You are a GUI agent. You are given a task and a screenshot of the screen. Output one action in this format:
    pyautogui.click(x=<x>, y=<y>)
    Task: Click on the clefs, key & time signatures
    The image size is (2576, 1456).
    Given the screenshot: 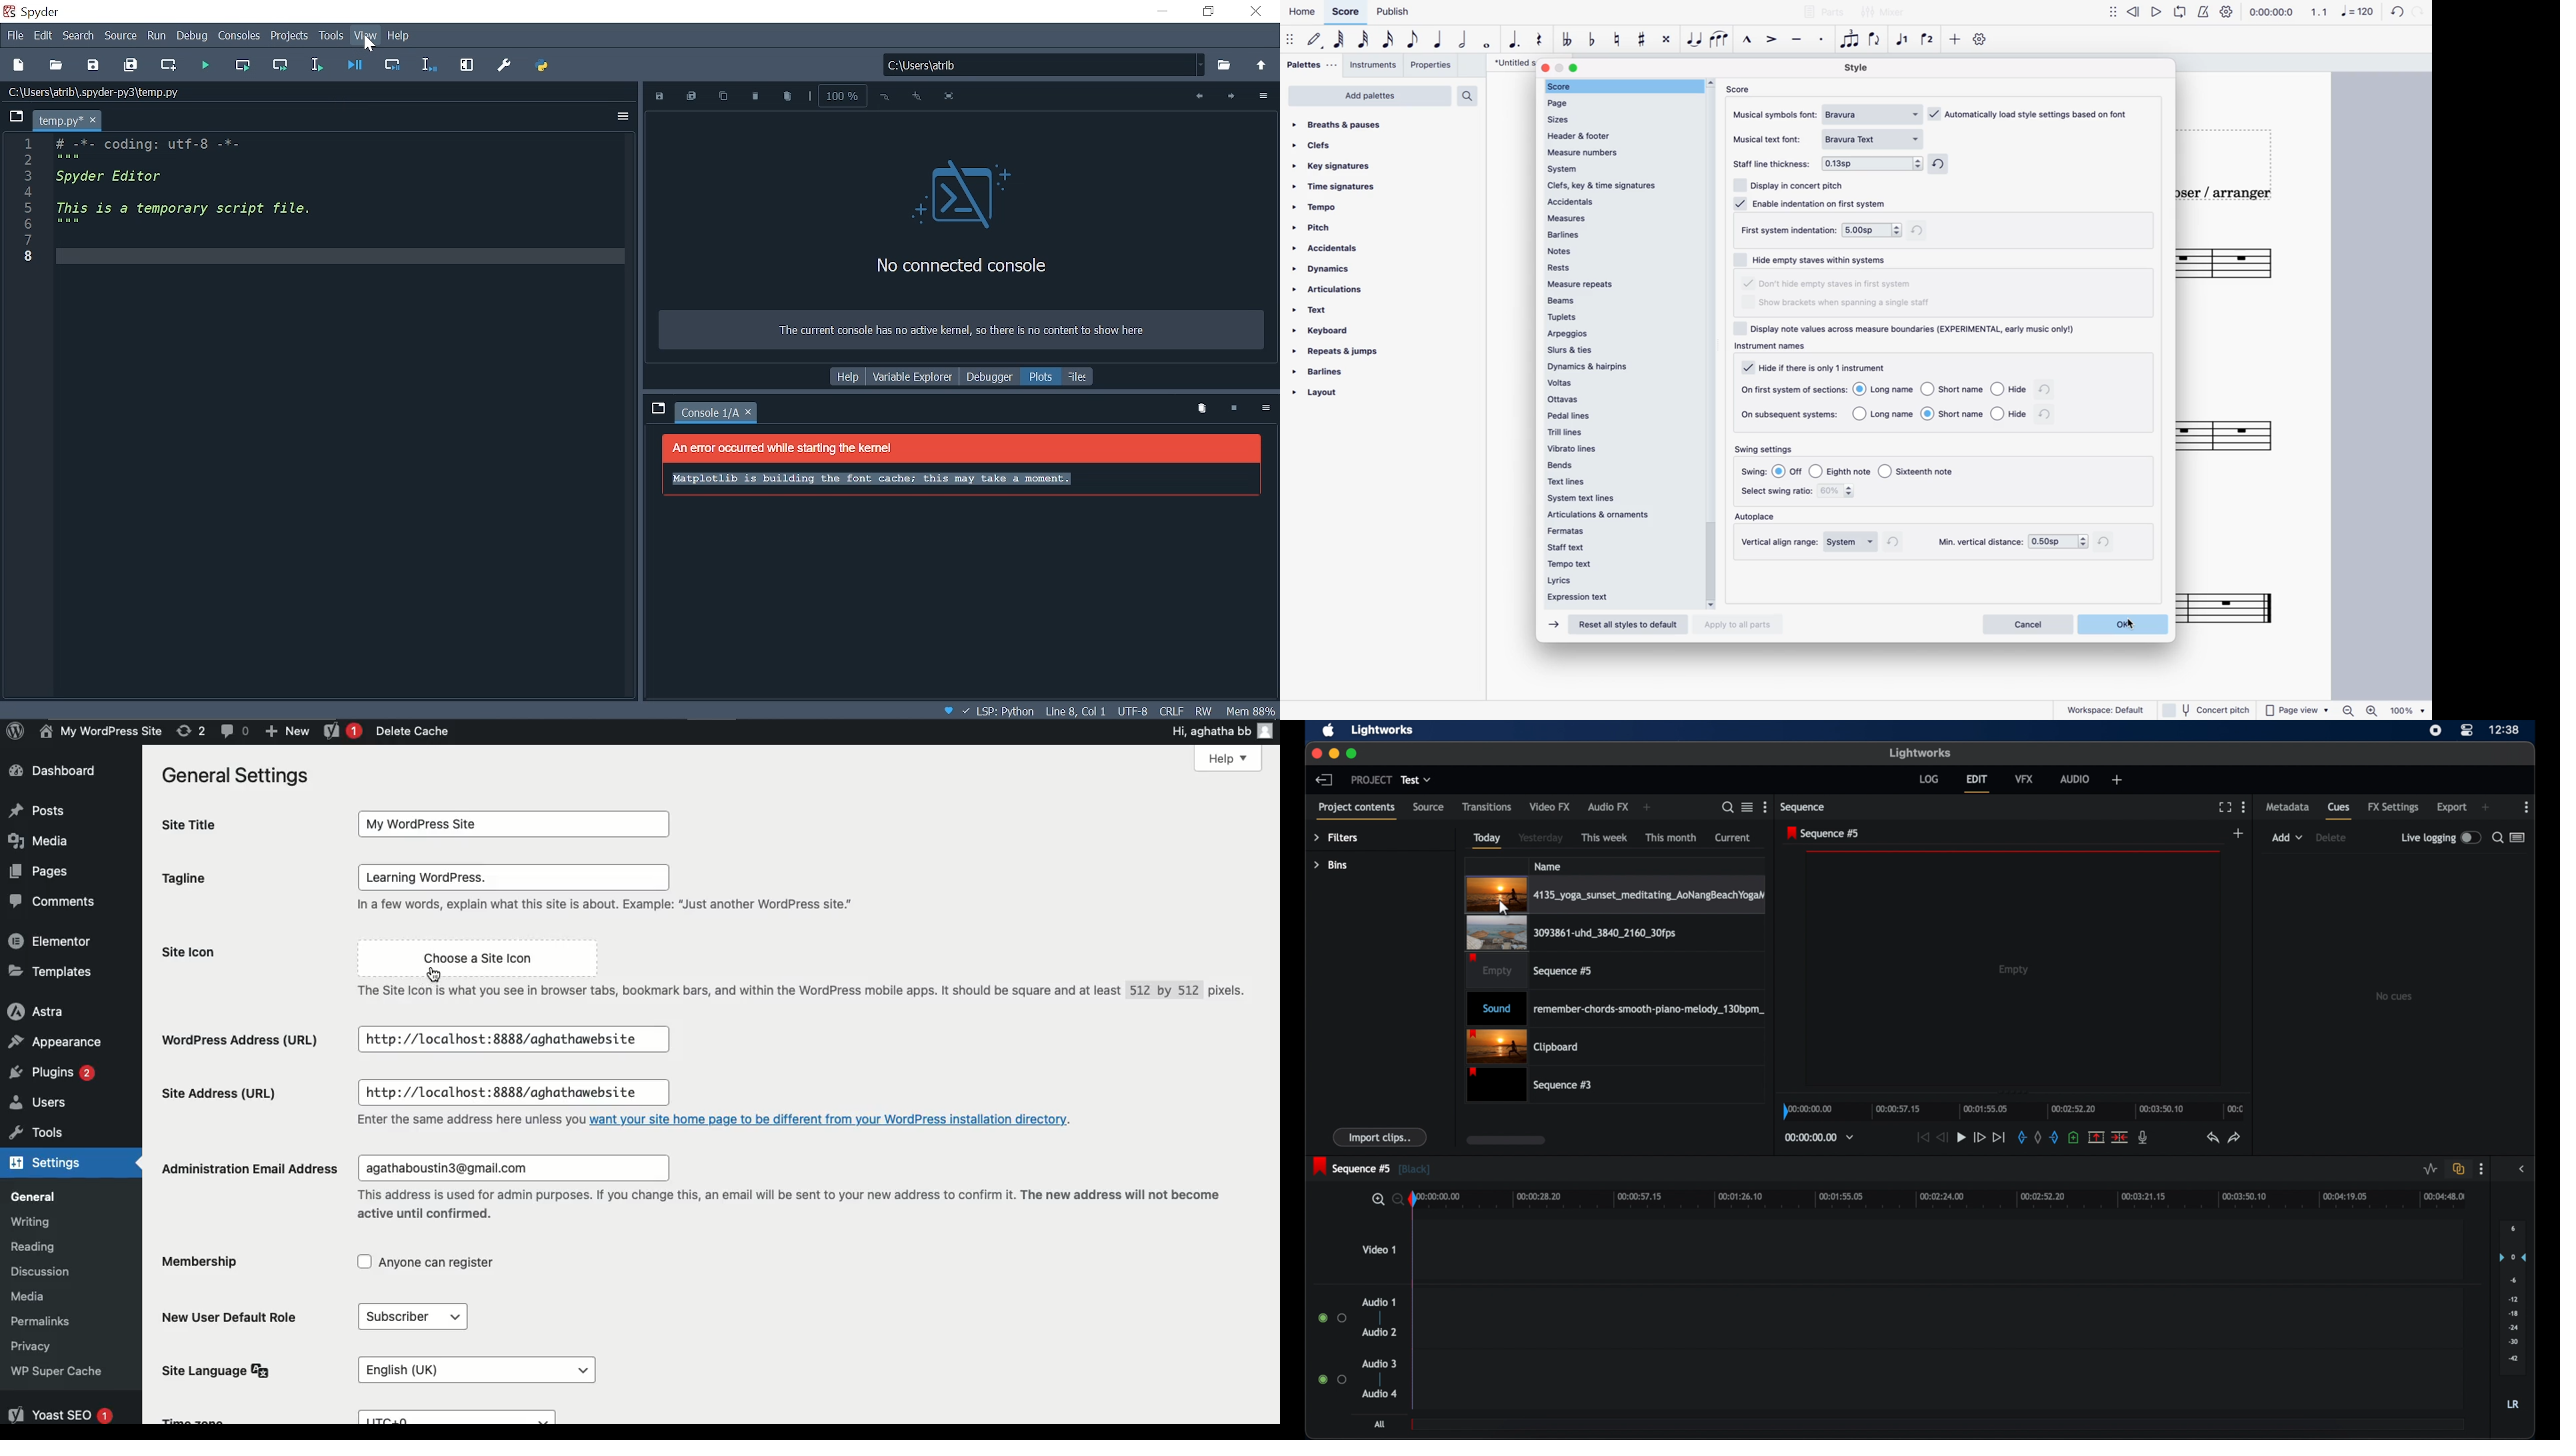 What is the action you would take?
    pyautogui.click(x=1621, y=185)
    